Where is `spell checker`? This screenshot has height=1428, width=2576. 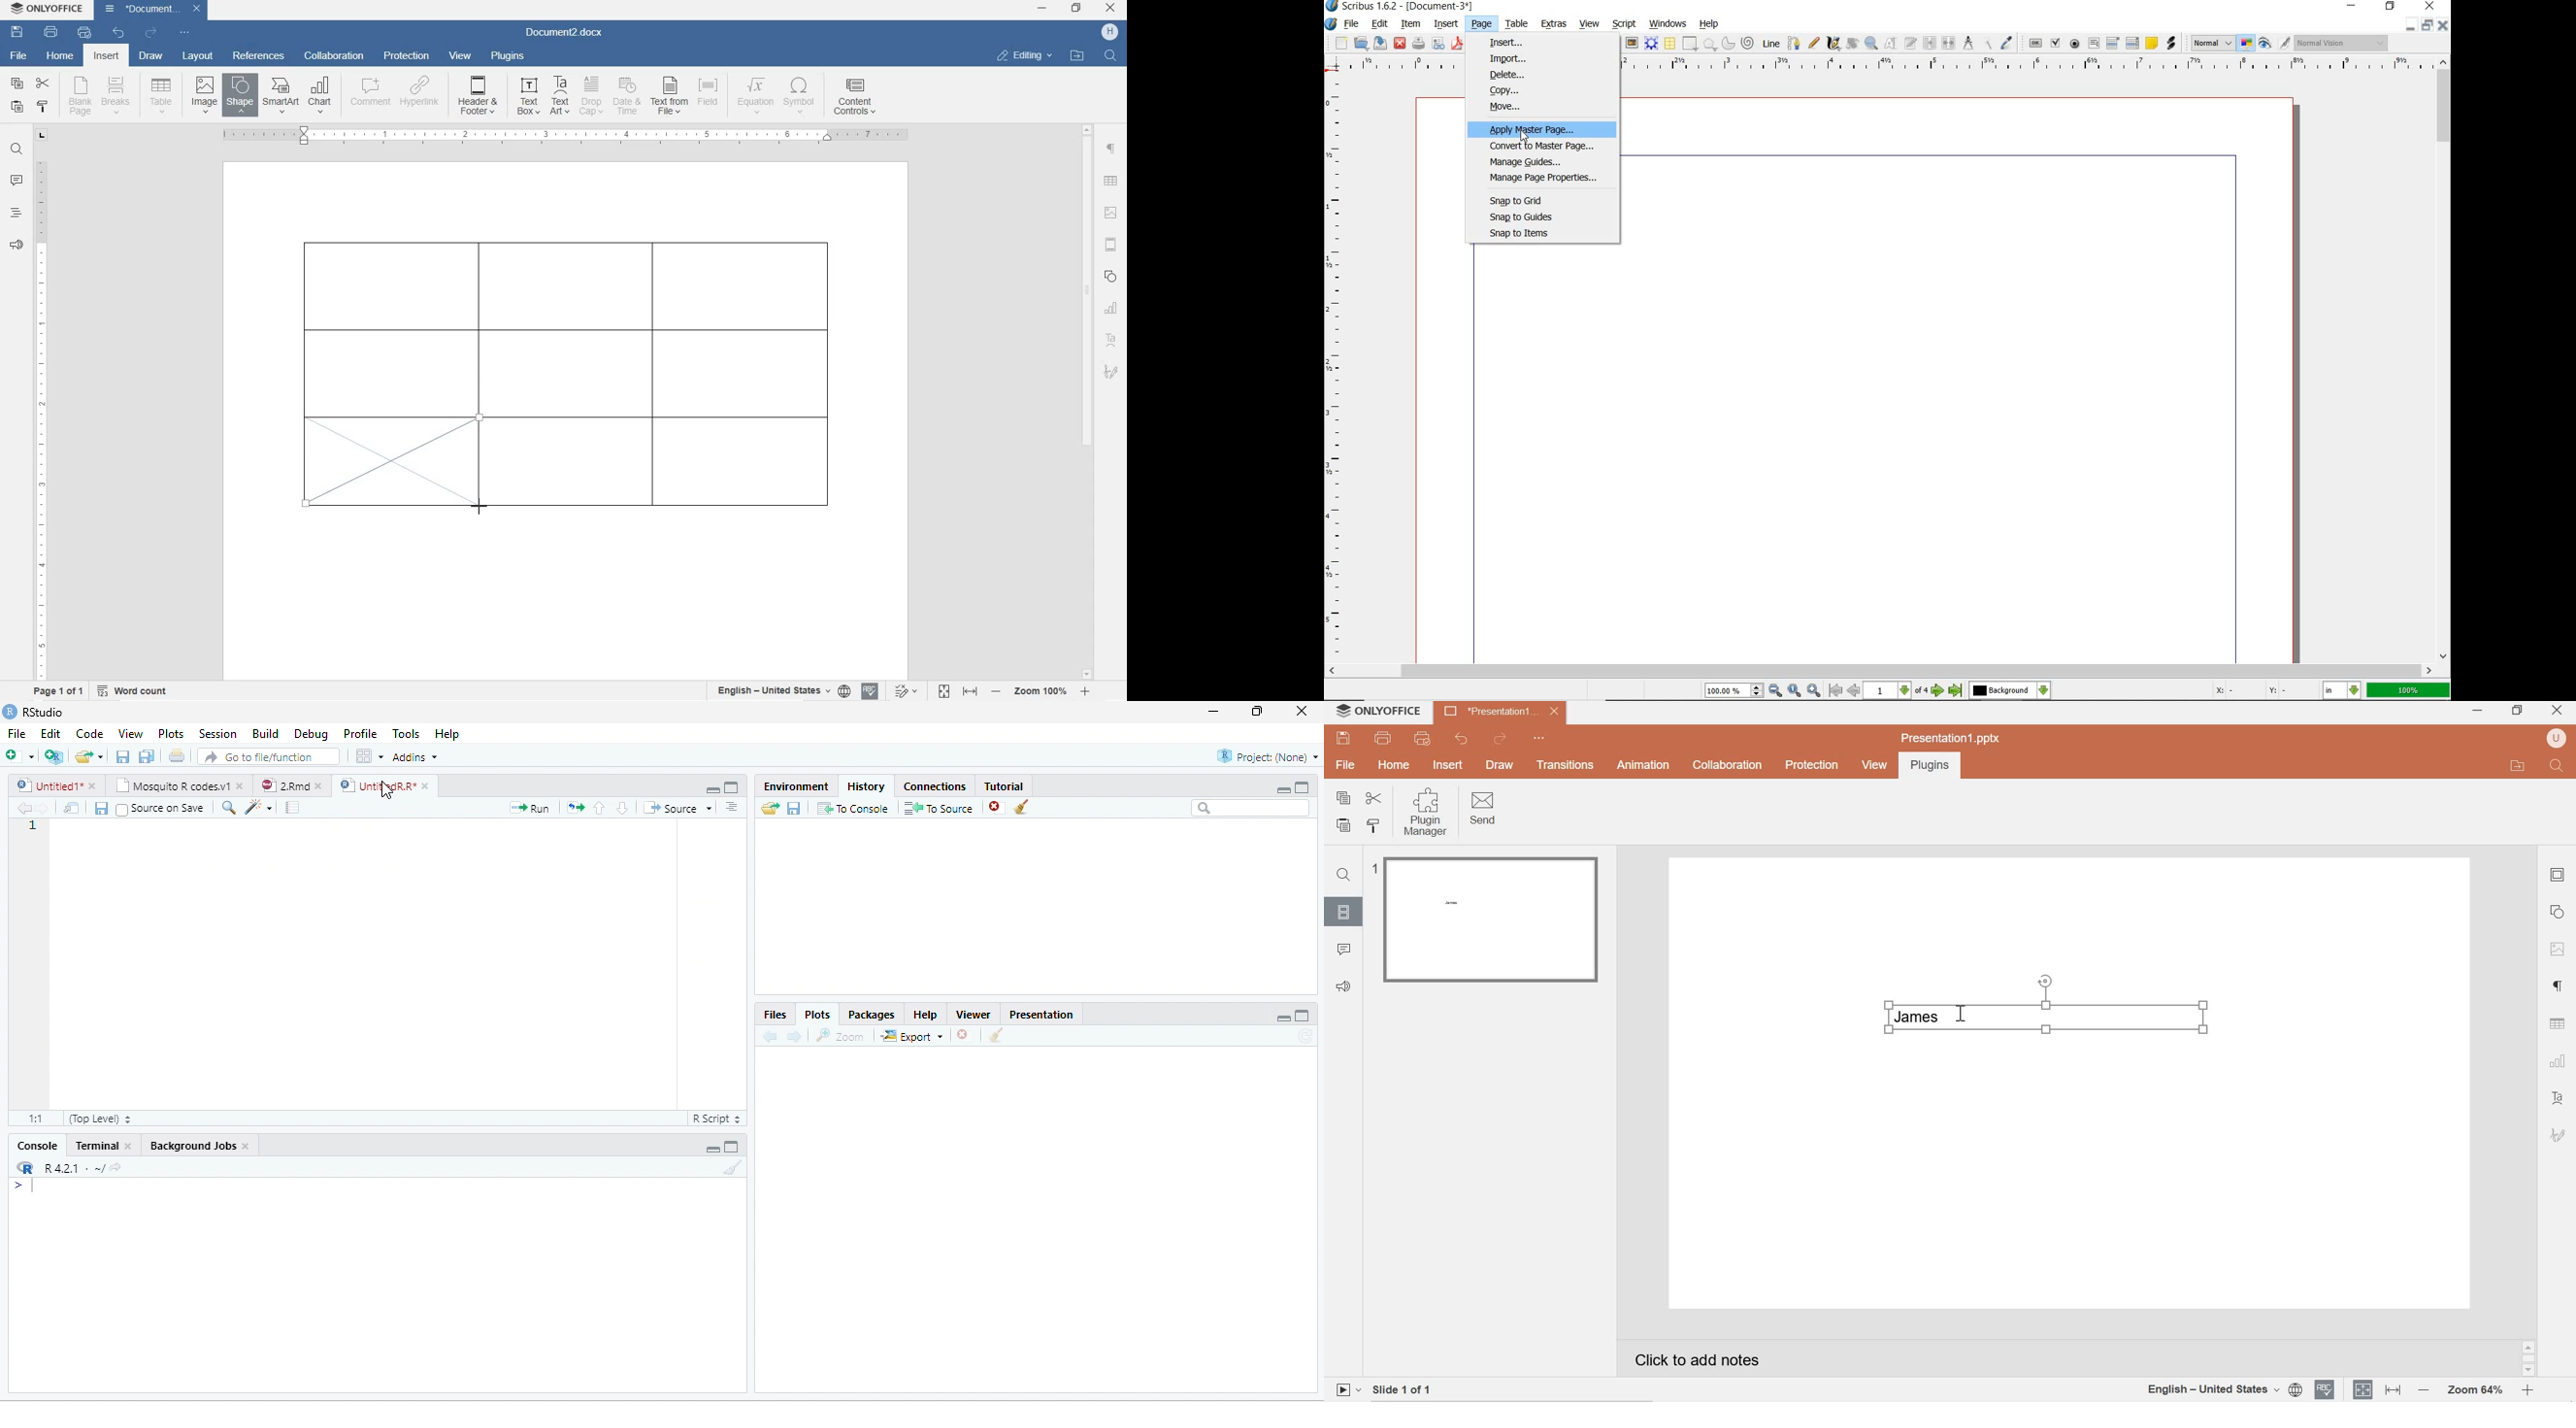 spell checker is located at coordinates (2326, 1390).